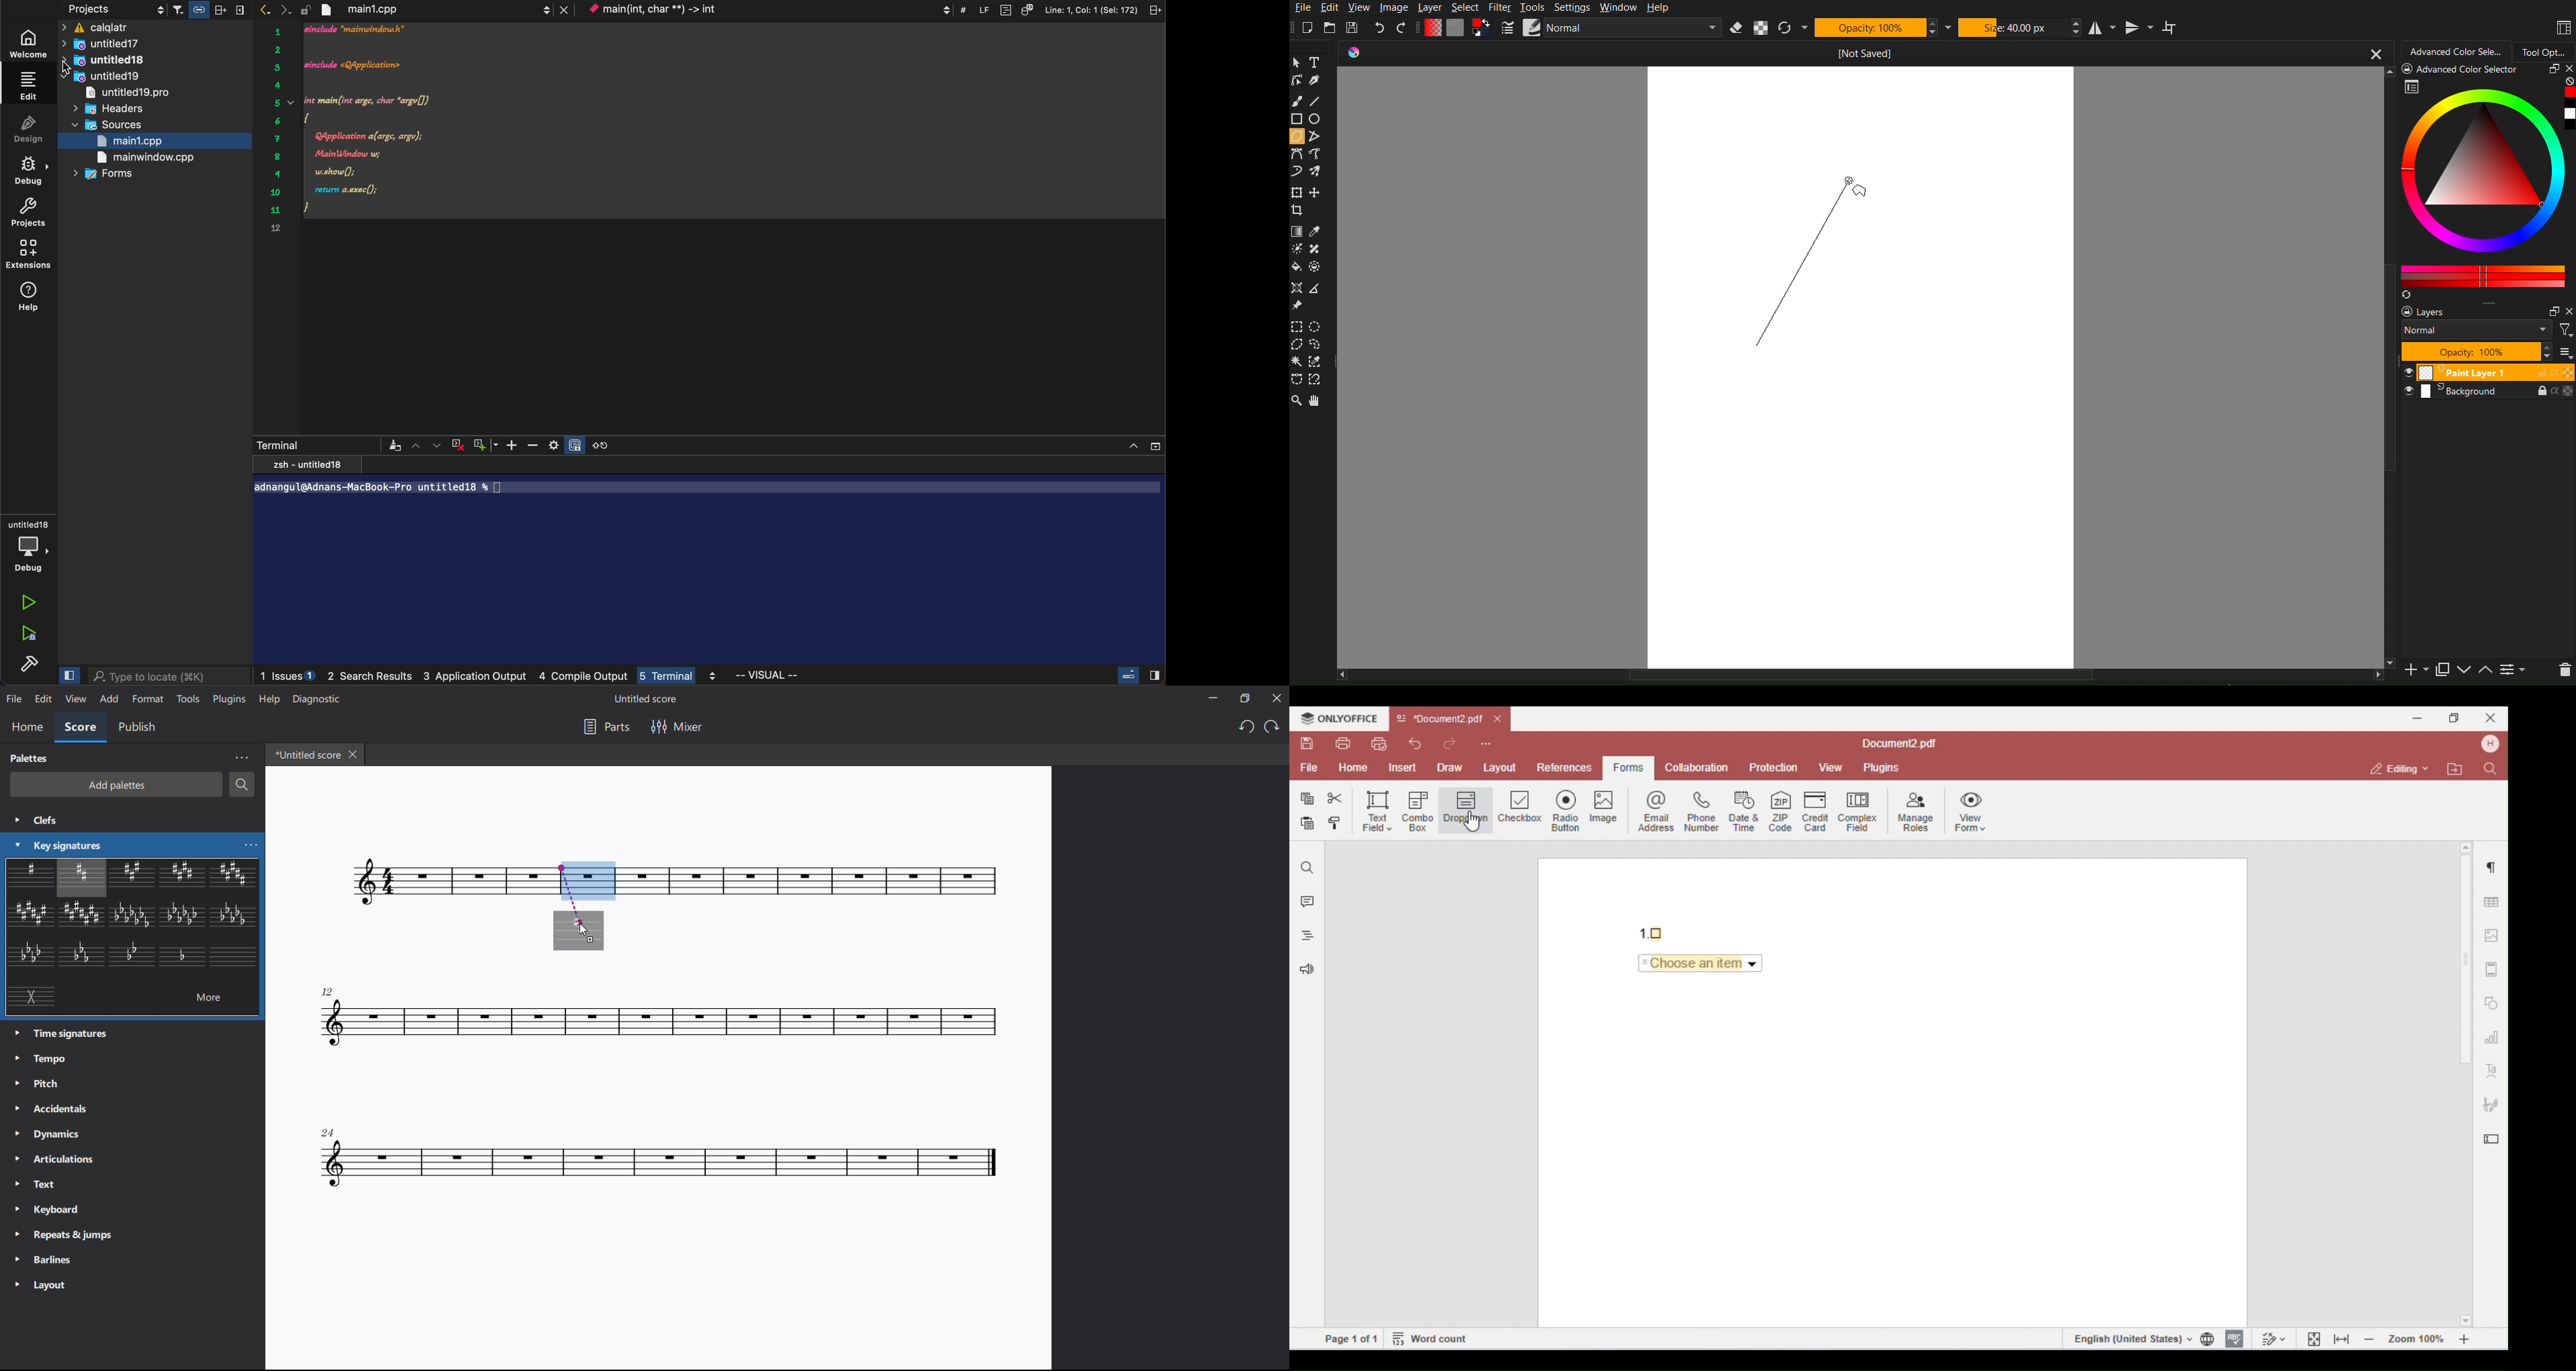 The width and height of the screenshot is (2576, 1372). I want to click on move a layer, so click(1316, 192).